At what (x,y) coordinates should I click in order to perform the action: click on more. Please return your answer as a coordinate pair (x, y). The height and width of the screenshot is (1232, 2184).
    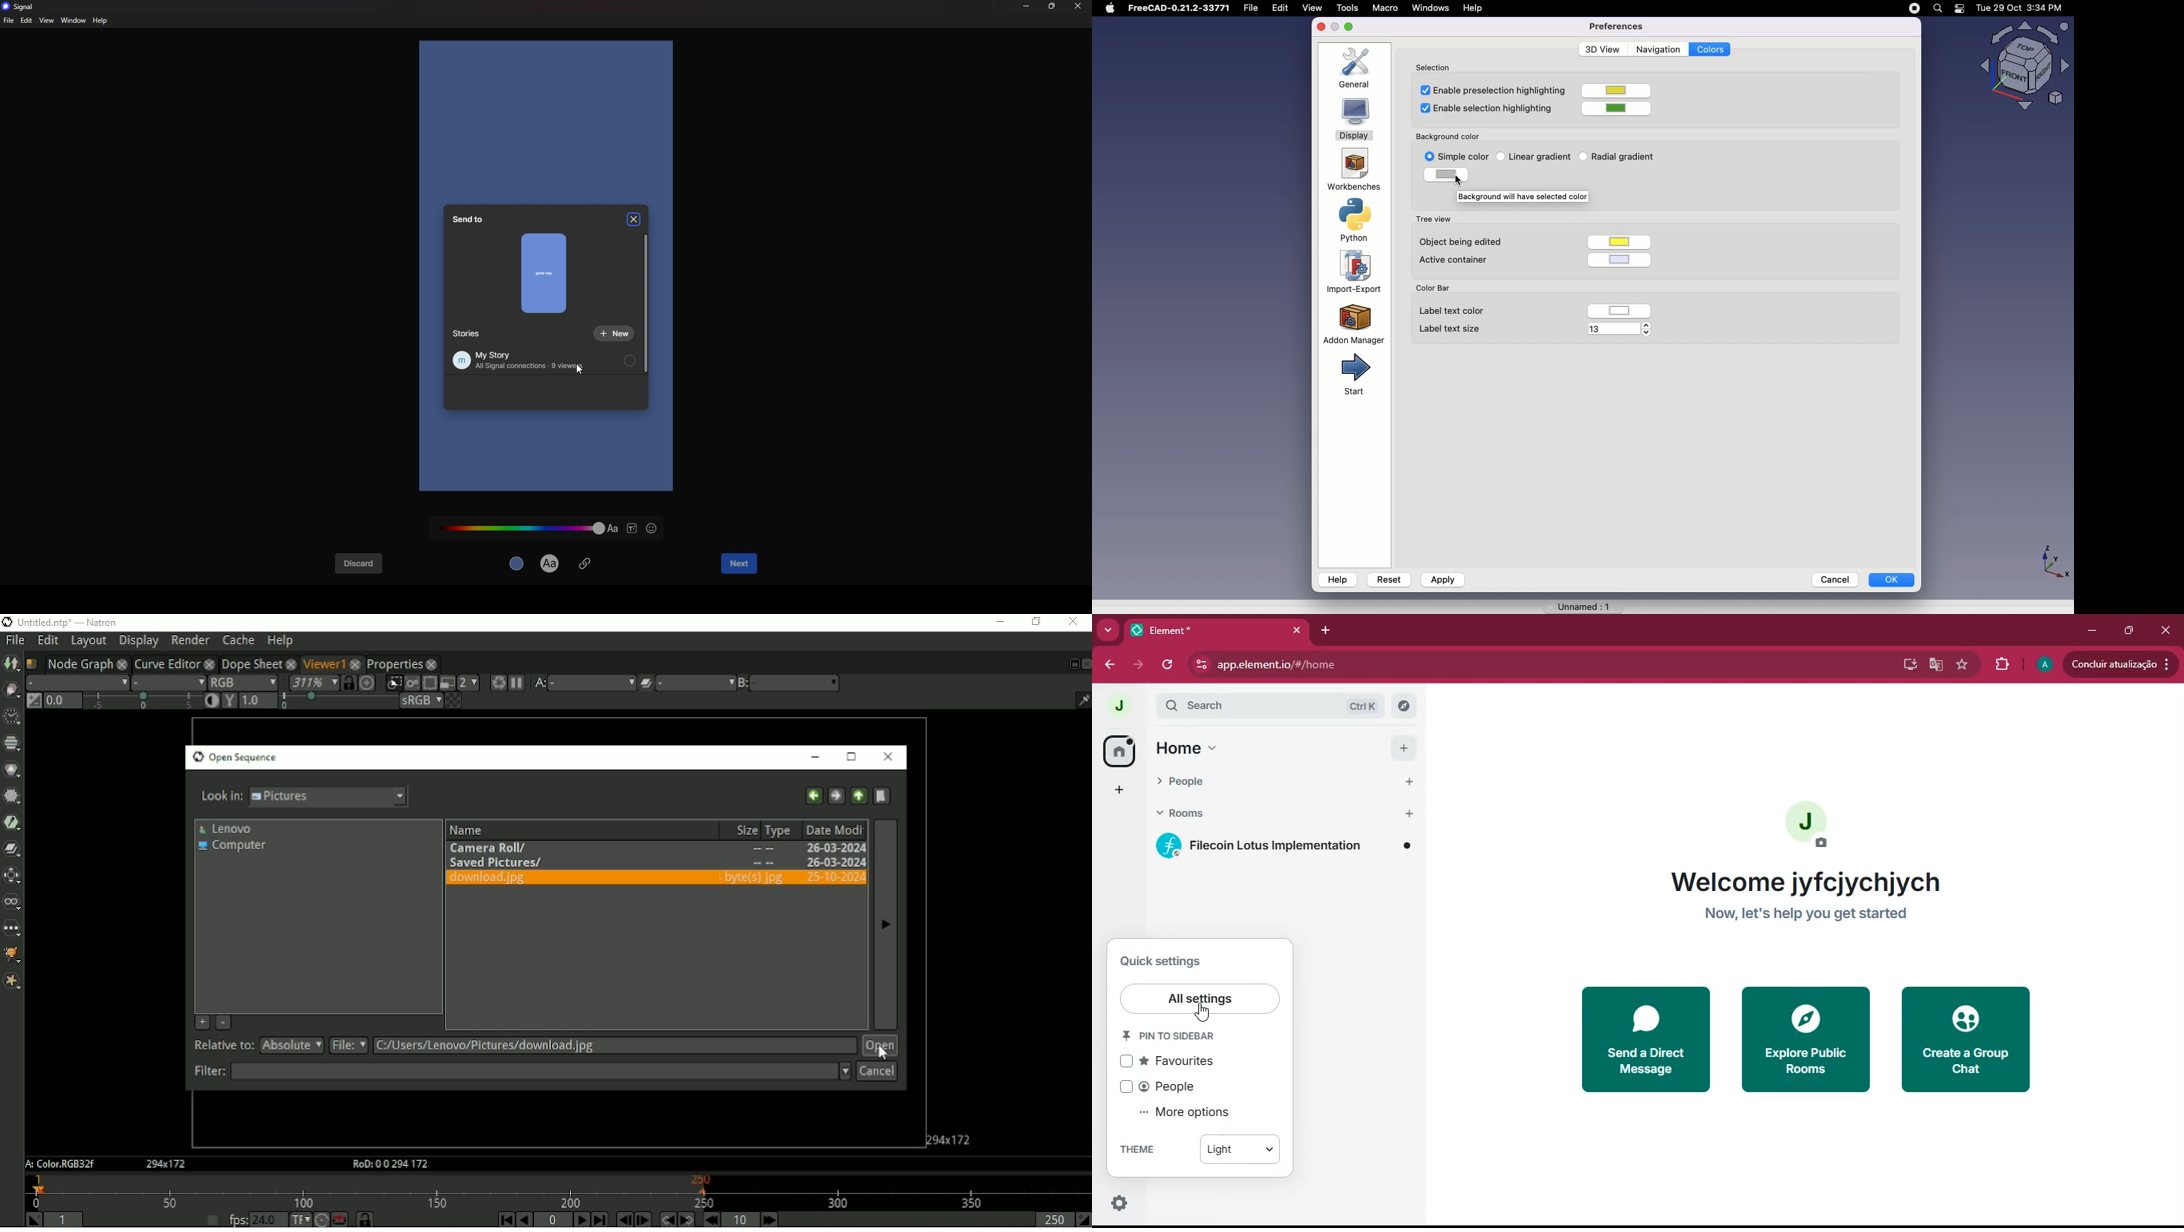
    Looking at the image, I should click on (1105, 631).